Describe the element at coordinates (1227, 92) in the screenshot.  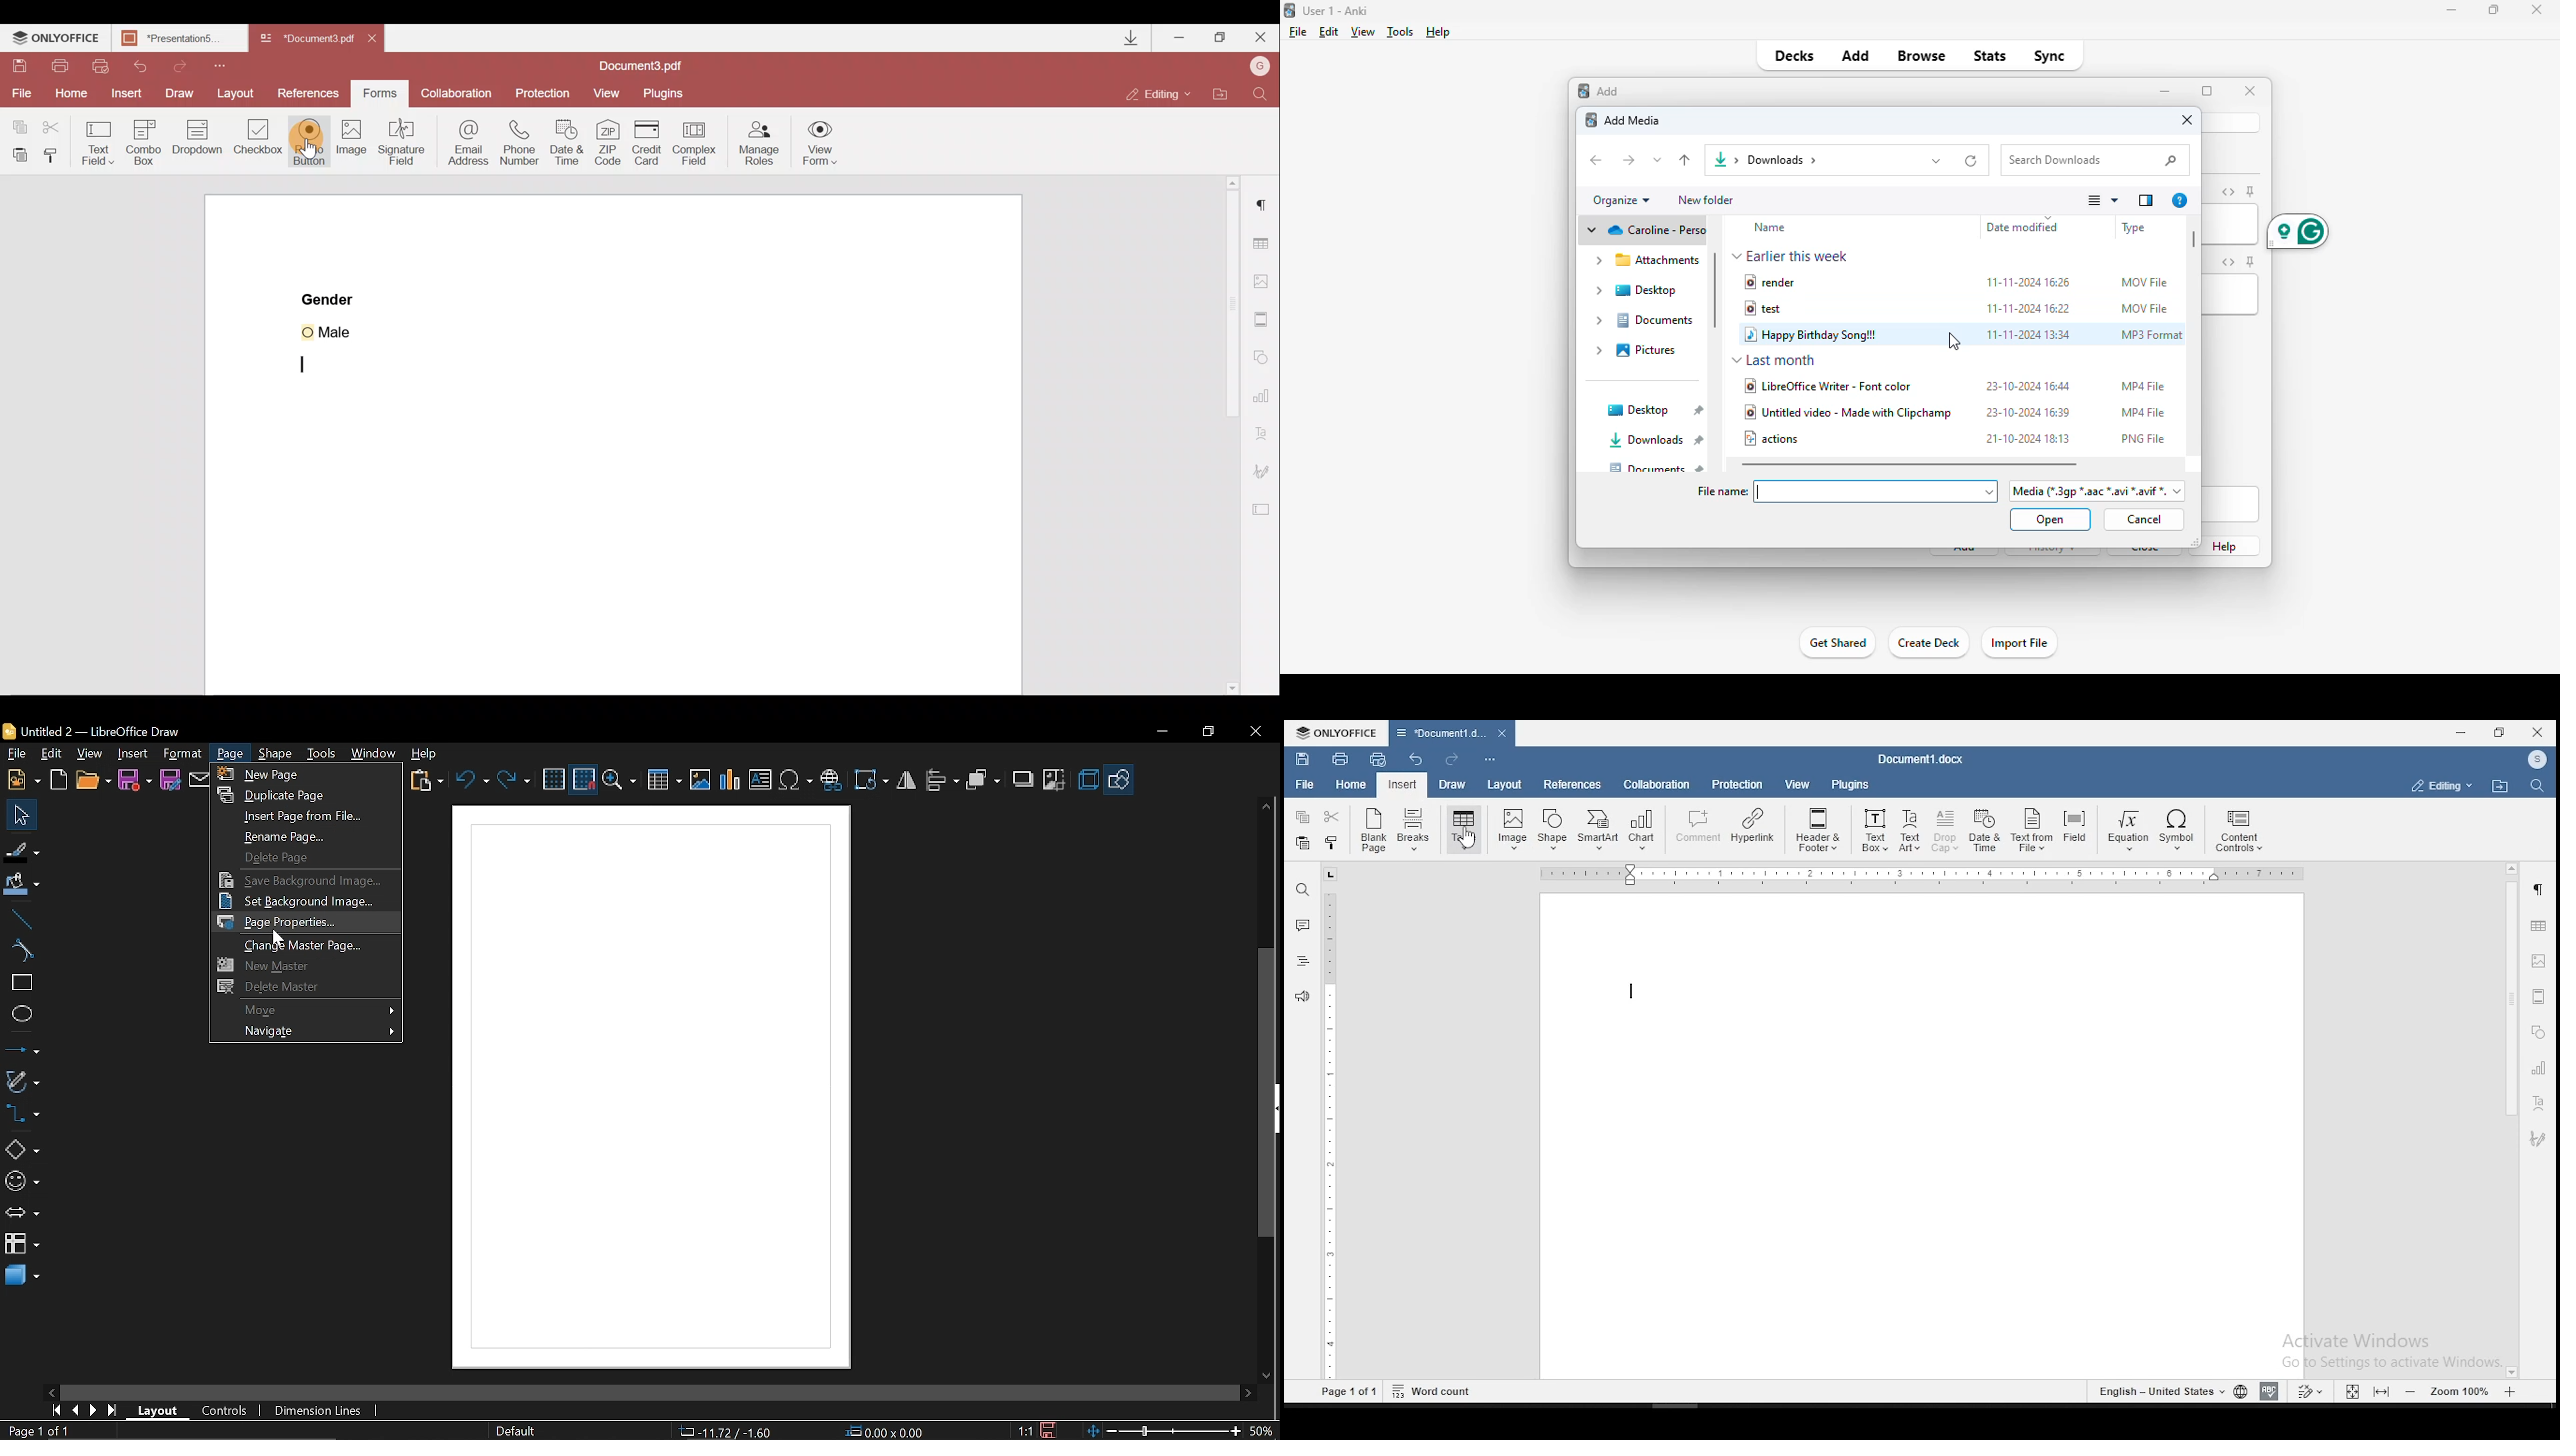
I see `Open file location` at that location.